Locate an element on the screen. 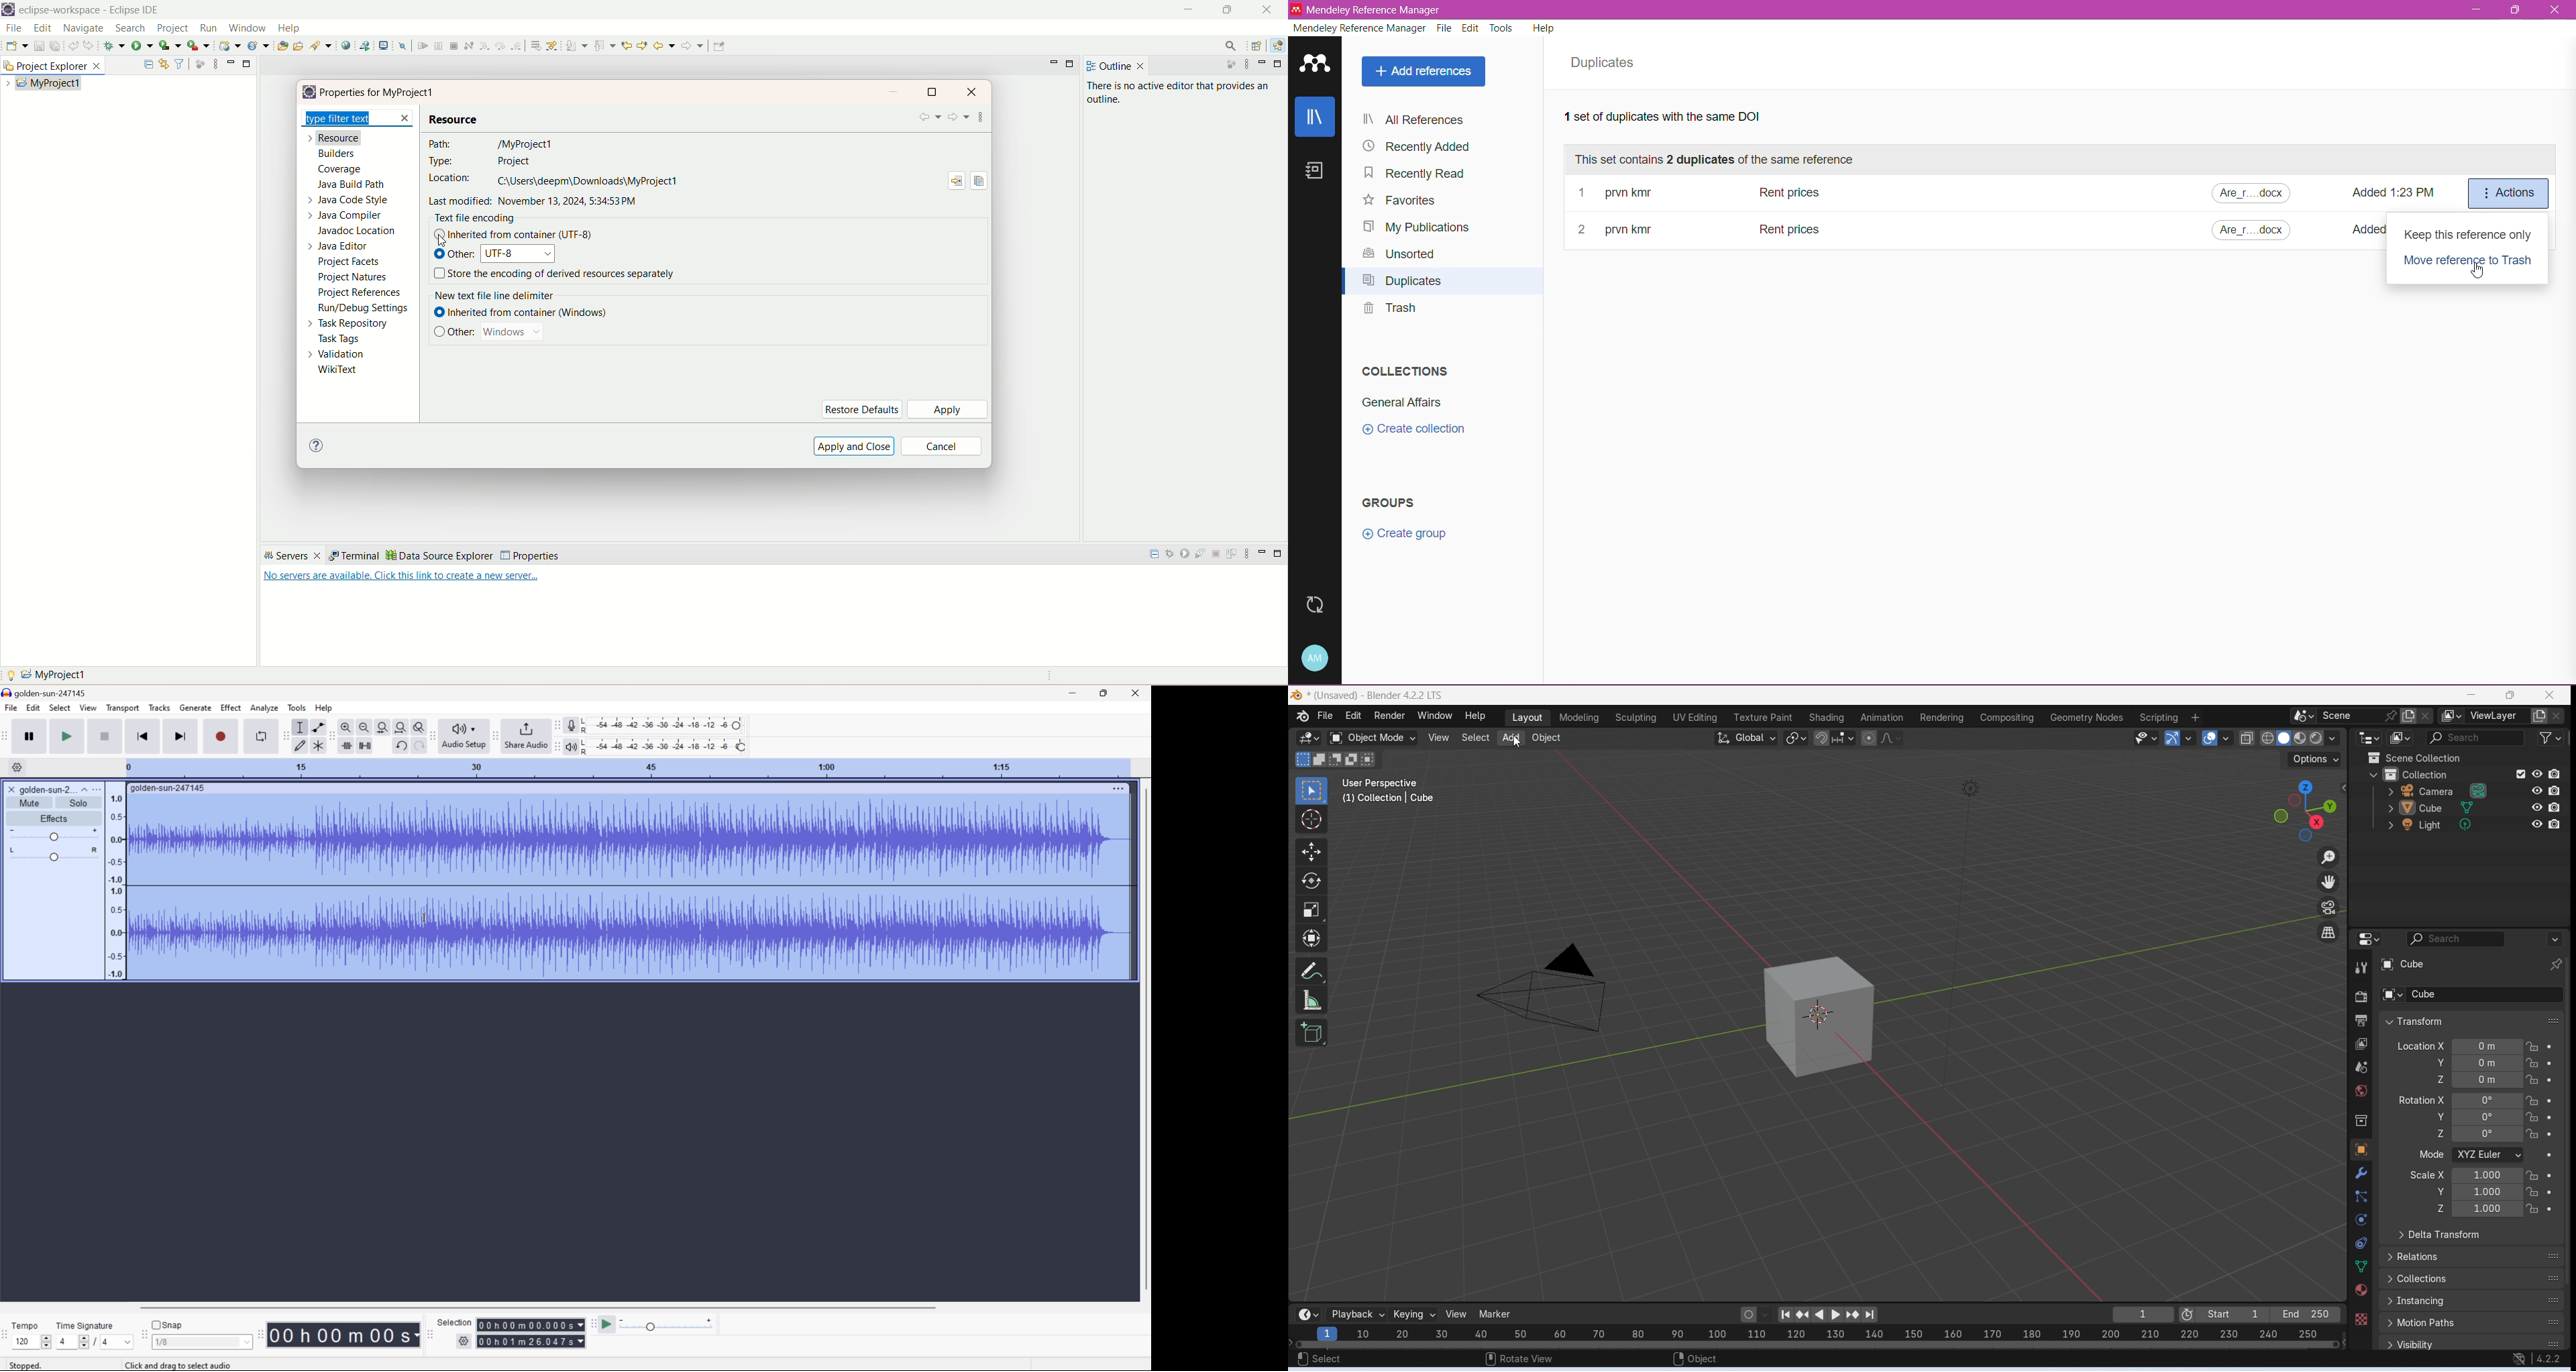 The width and height of the screenshot is (2576, 1372). transform orientation is located at coordinates (1746, 738).